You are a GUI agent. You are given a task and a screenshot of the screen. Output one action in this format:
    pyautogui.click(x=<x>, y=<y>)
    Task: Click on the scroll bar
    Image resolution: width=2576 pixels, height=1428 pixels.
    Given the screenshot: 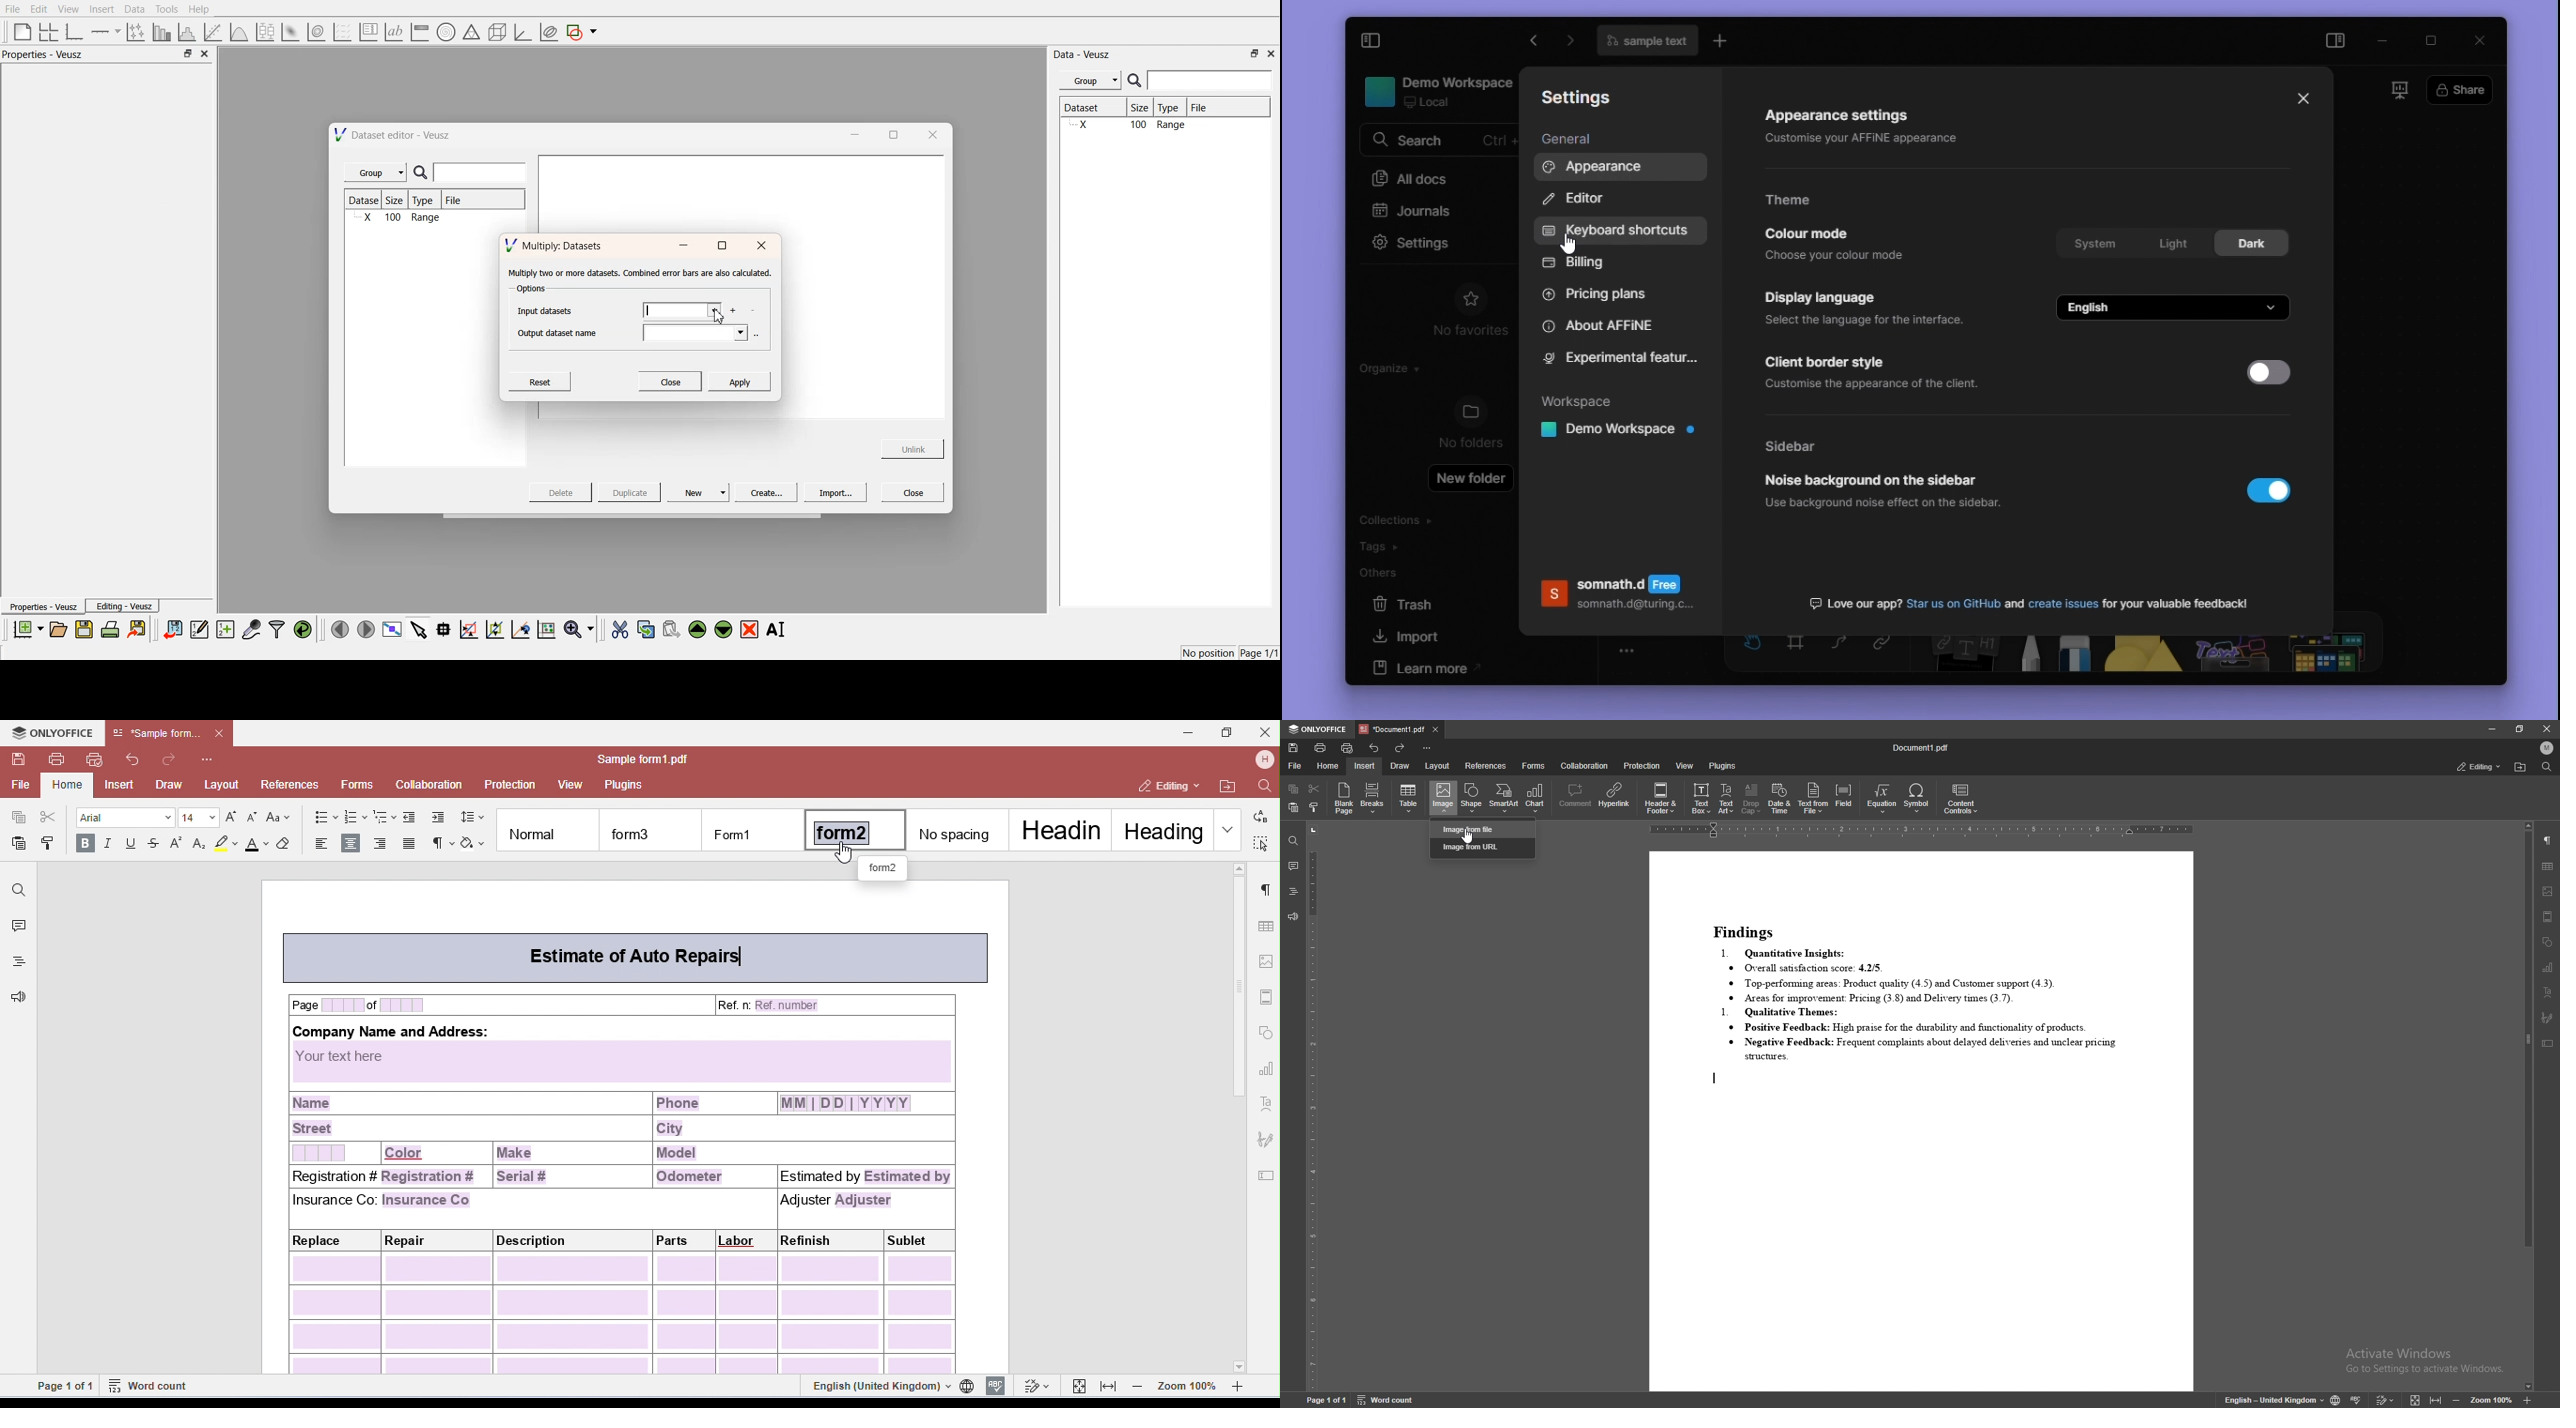 What is the action you would take?
    pyautogui.click(x=2527, y=1106)
    